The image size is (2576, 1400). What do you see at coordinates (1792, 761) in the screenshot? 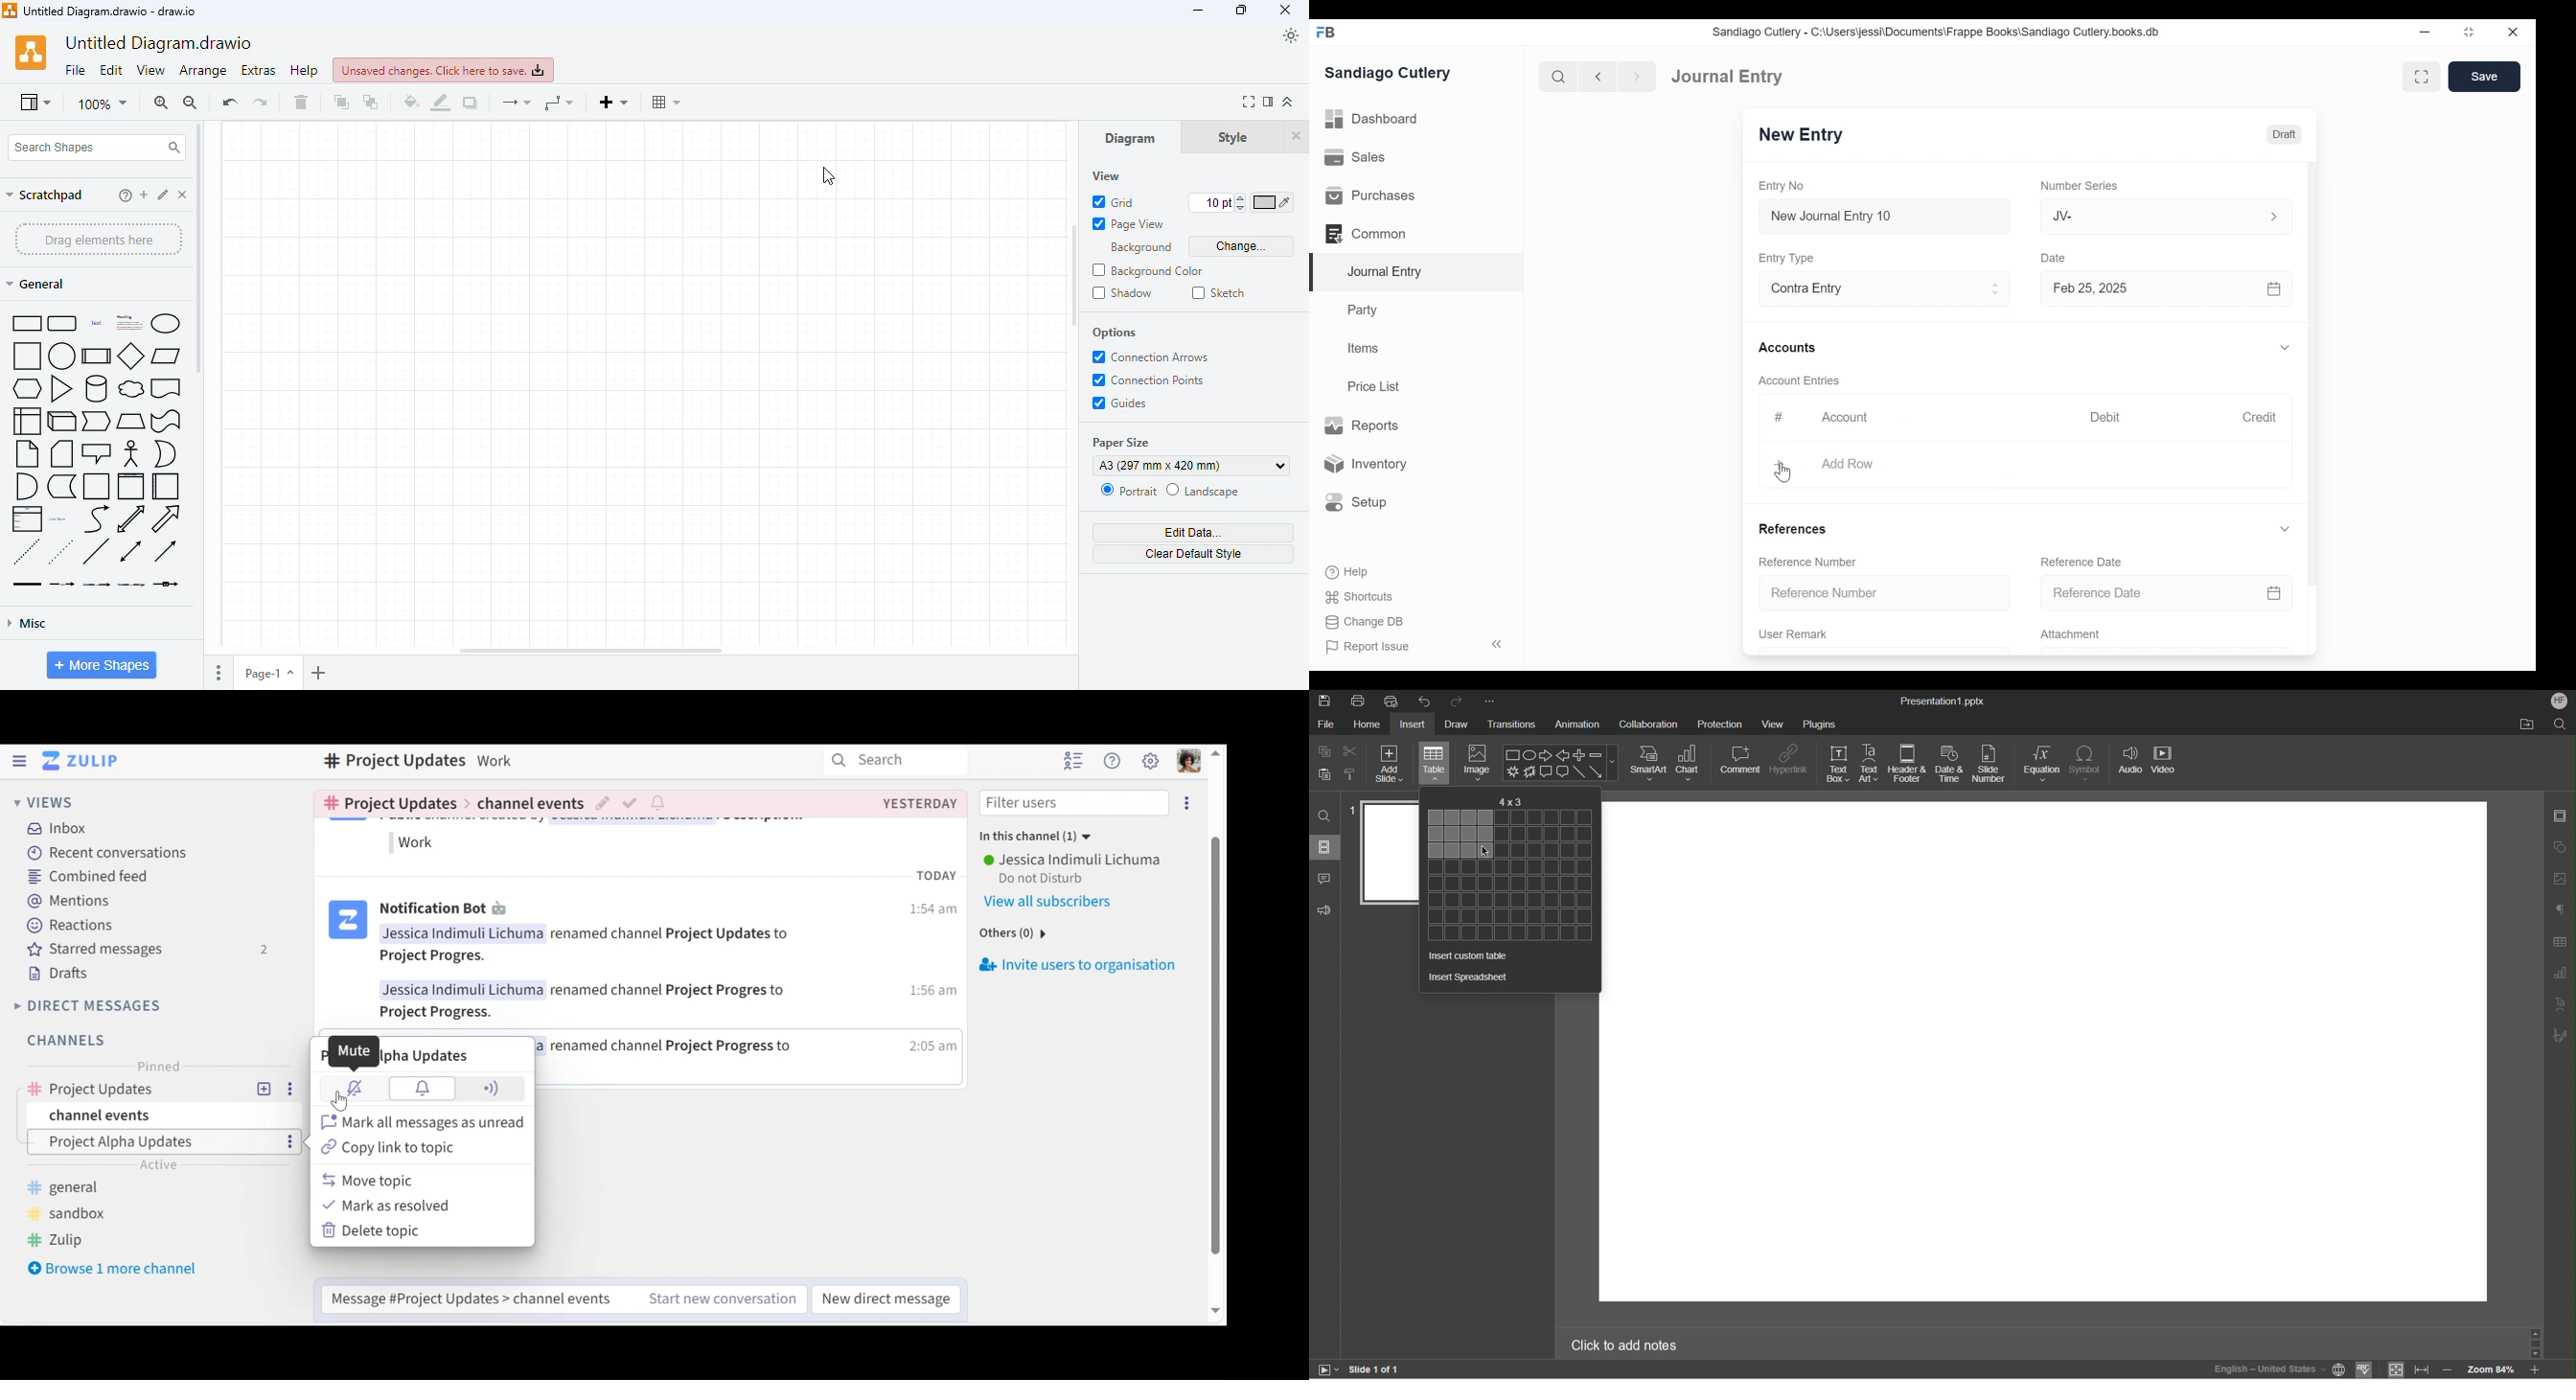
I see `Hyperlink` at bounding box center [1792, 761].